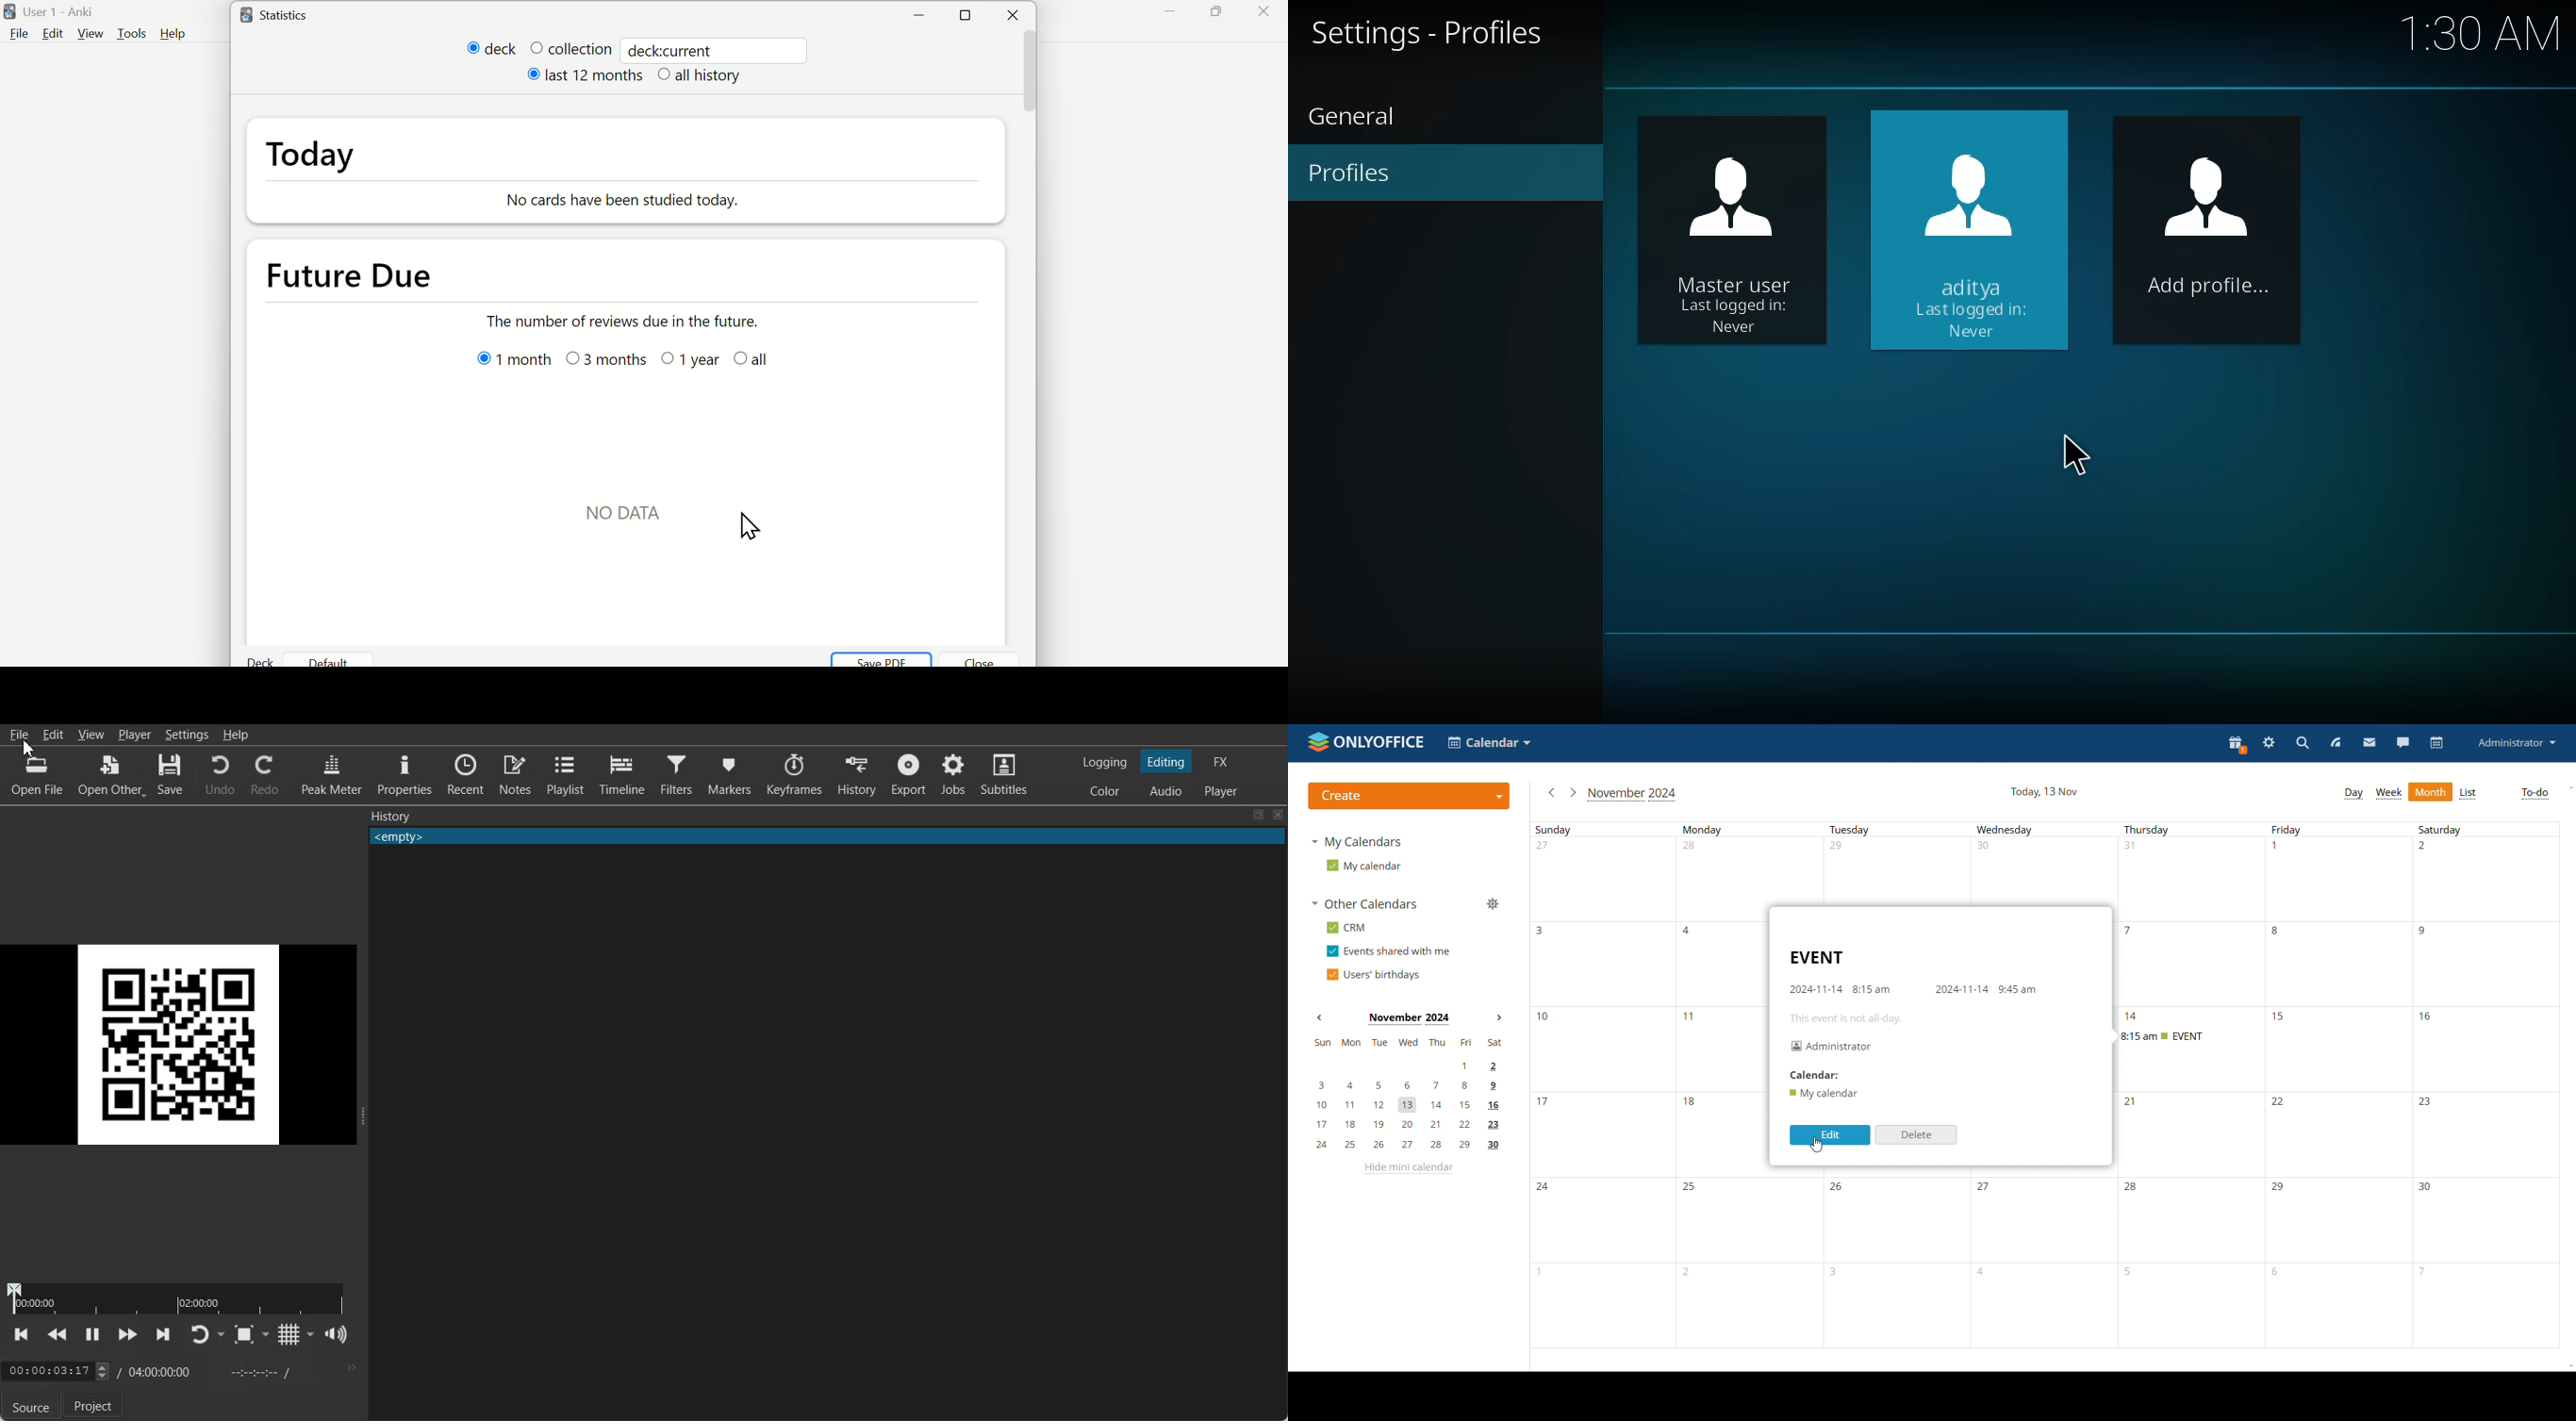 This screenshot has width=2576, height=1428. I want to click on Keyframes, so click(796, 774).